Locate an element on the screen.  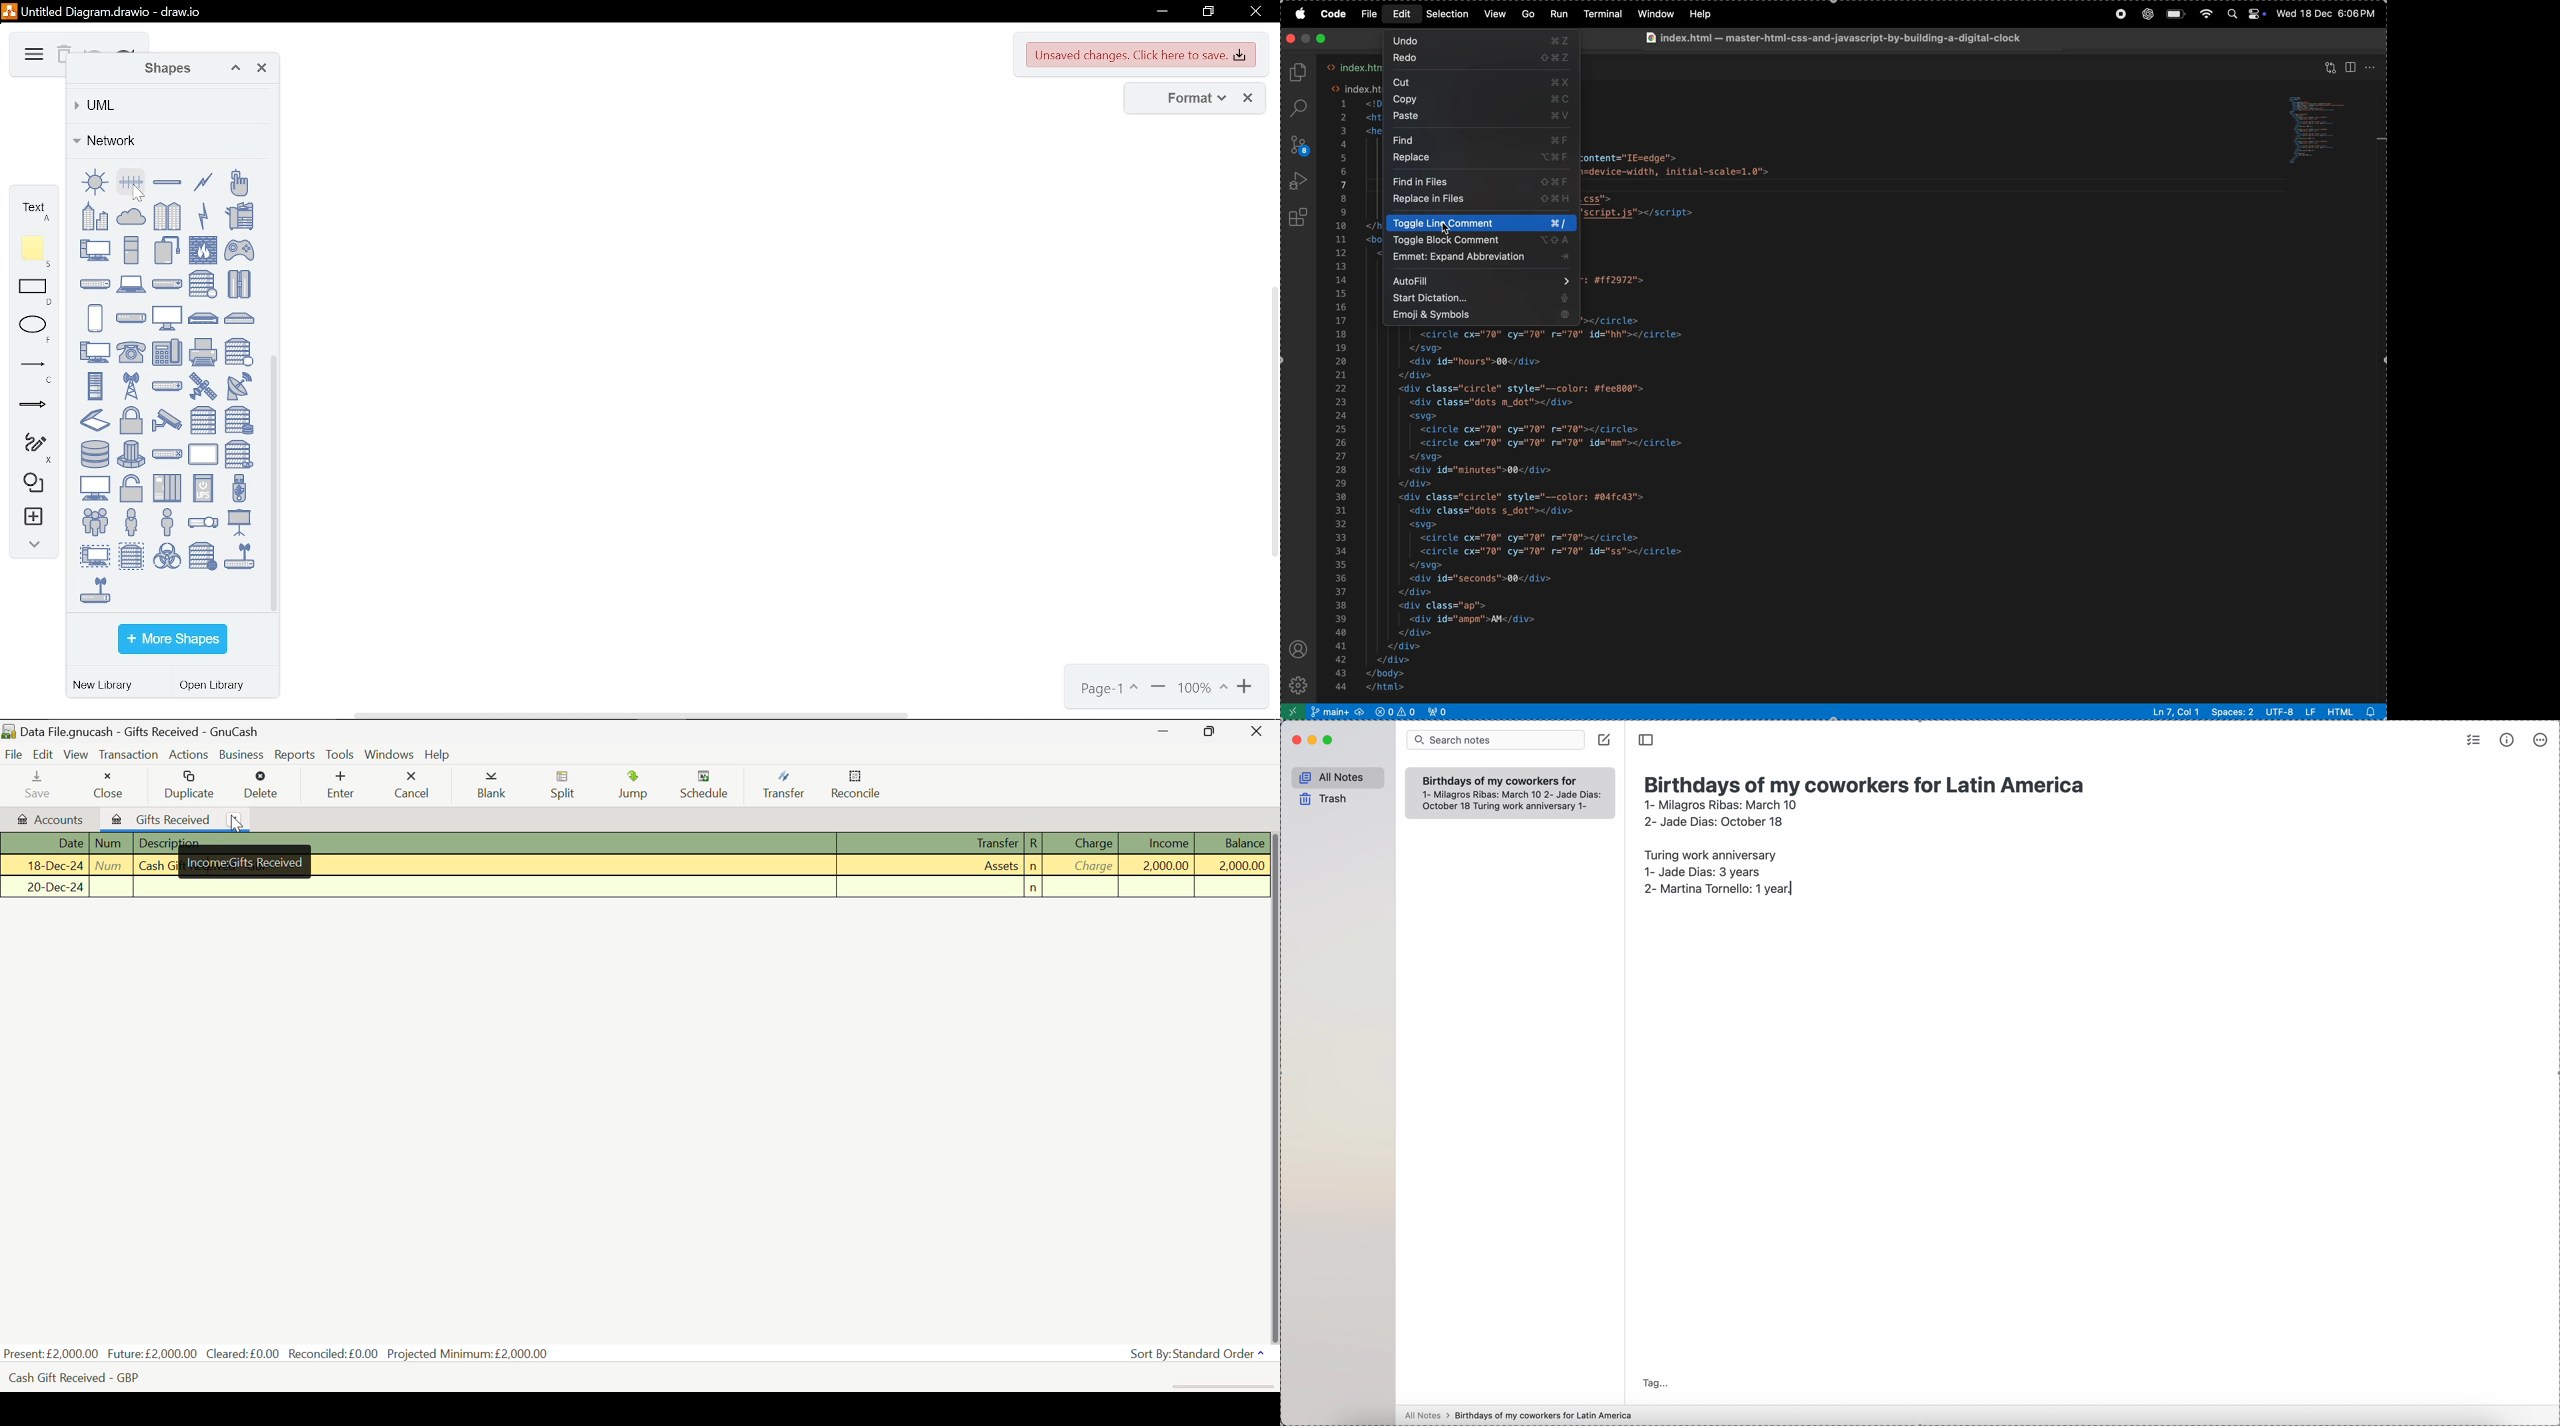
USB stick is located at coordinates (239, 488).